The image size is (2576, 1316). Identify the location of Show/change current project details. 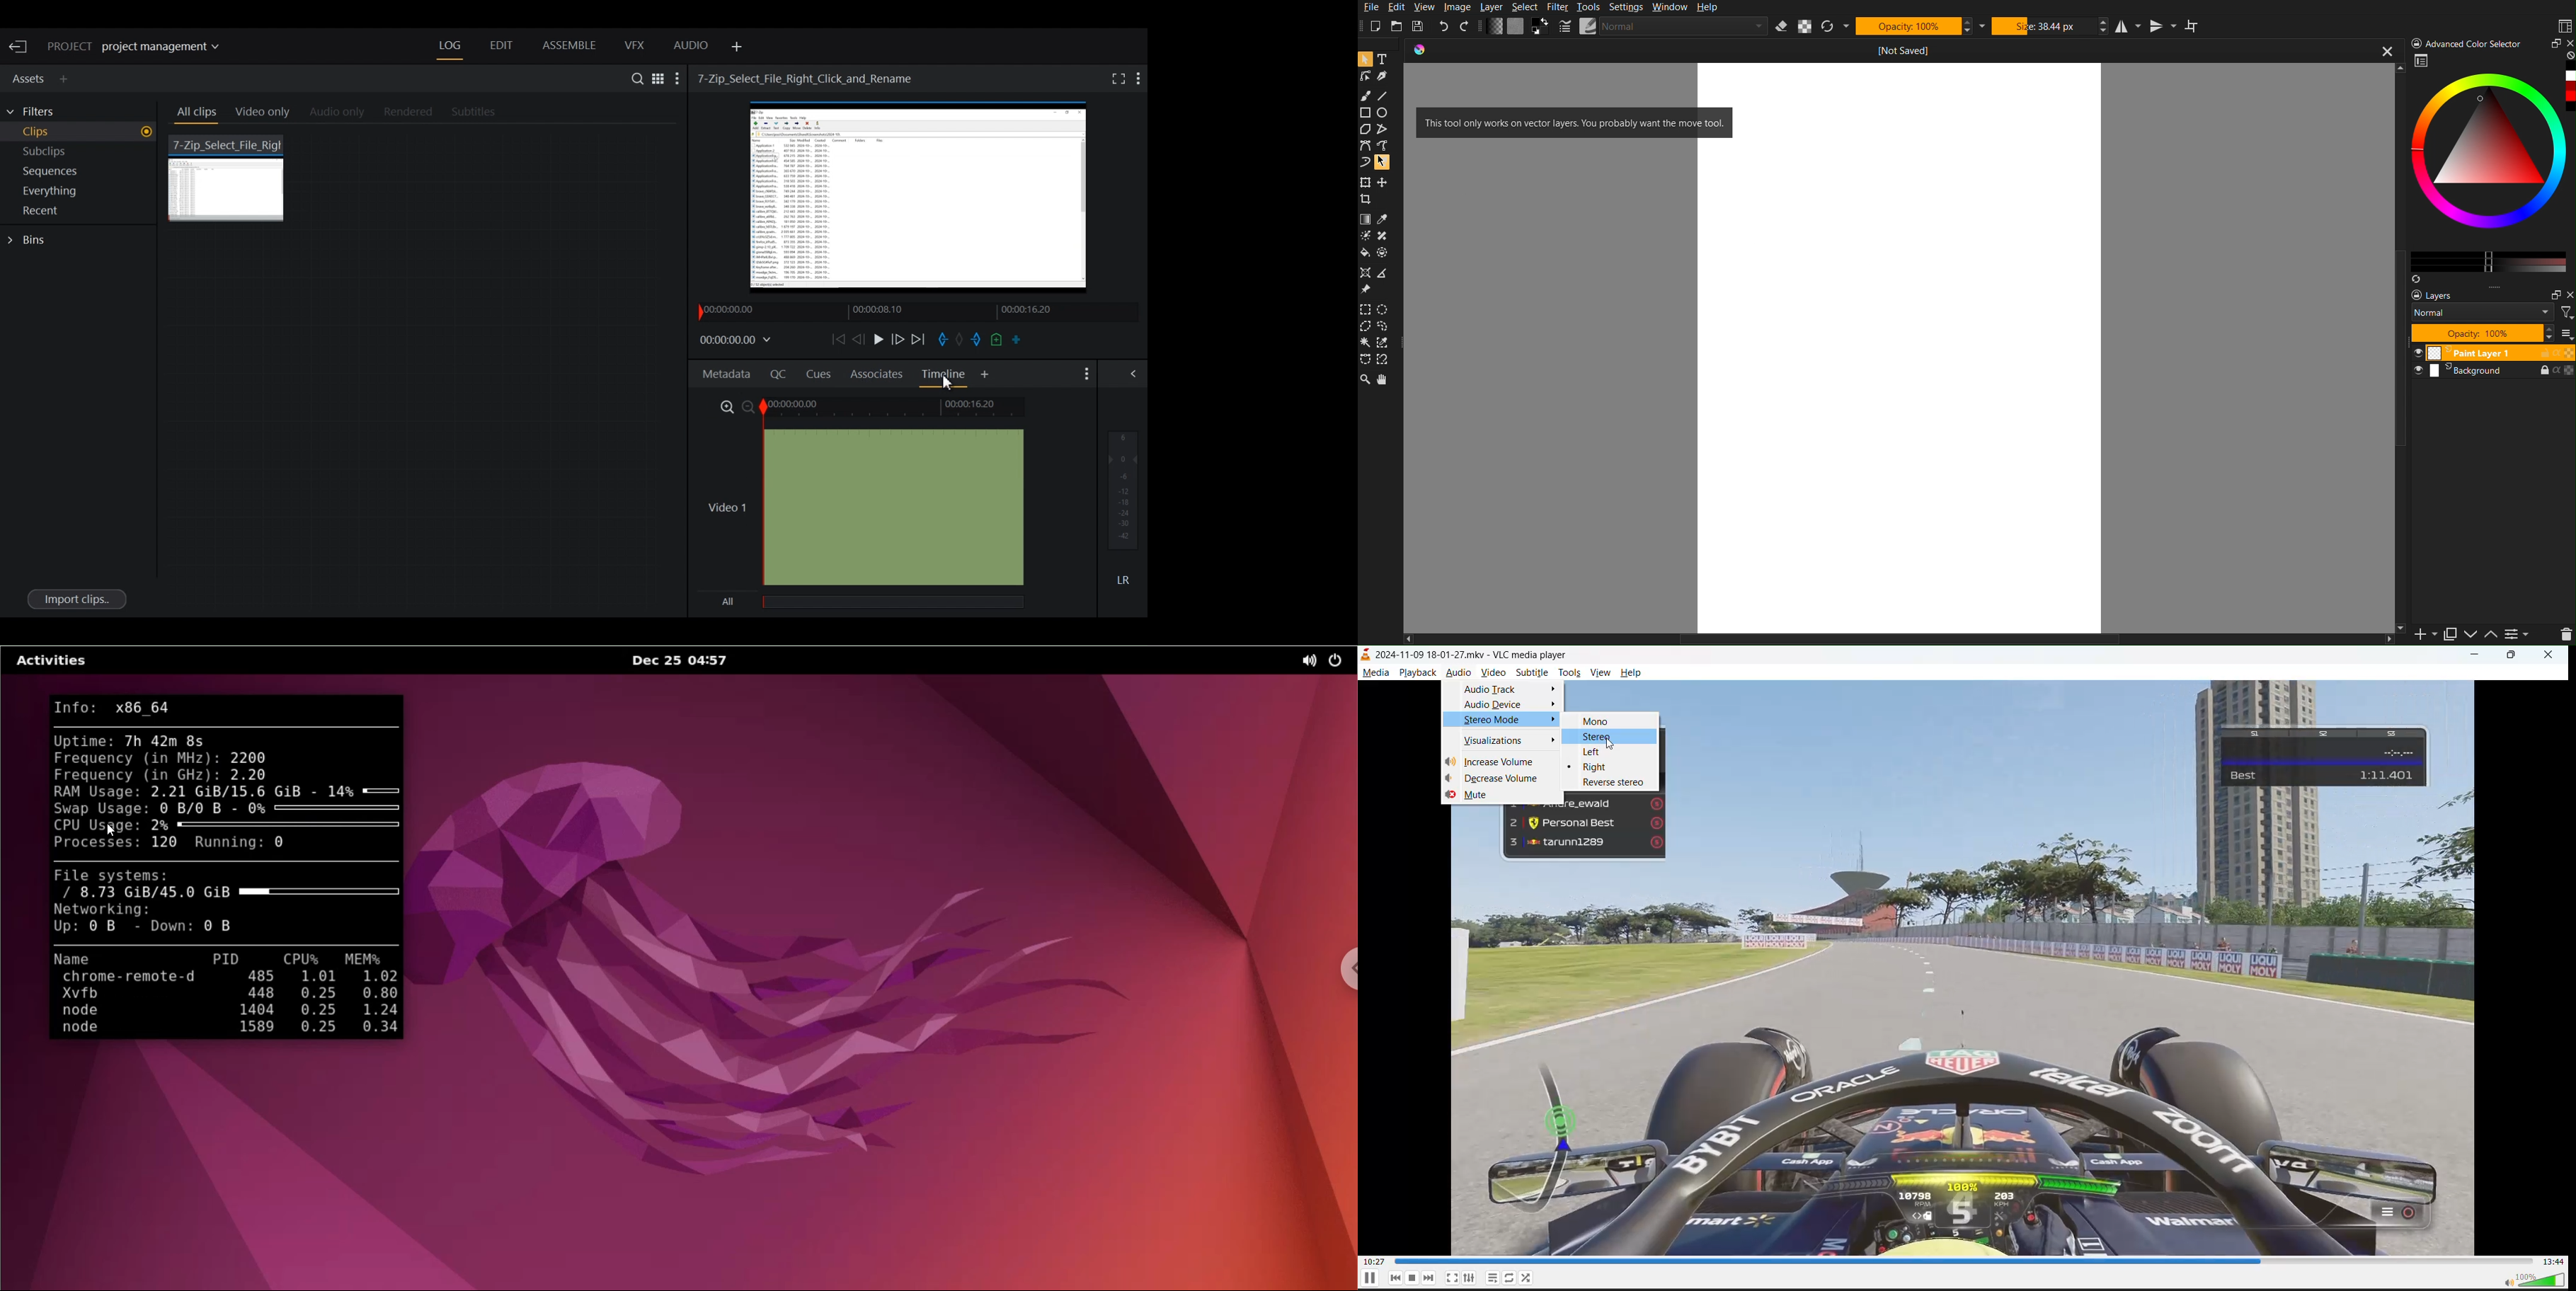
(142, 47).